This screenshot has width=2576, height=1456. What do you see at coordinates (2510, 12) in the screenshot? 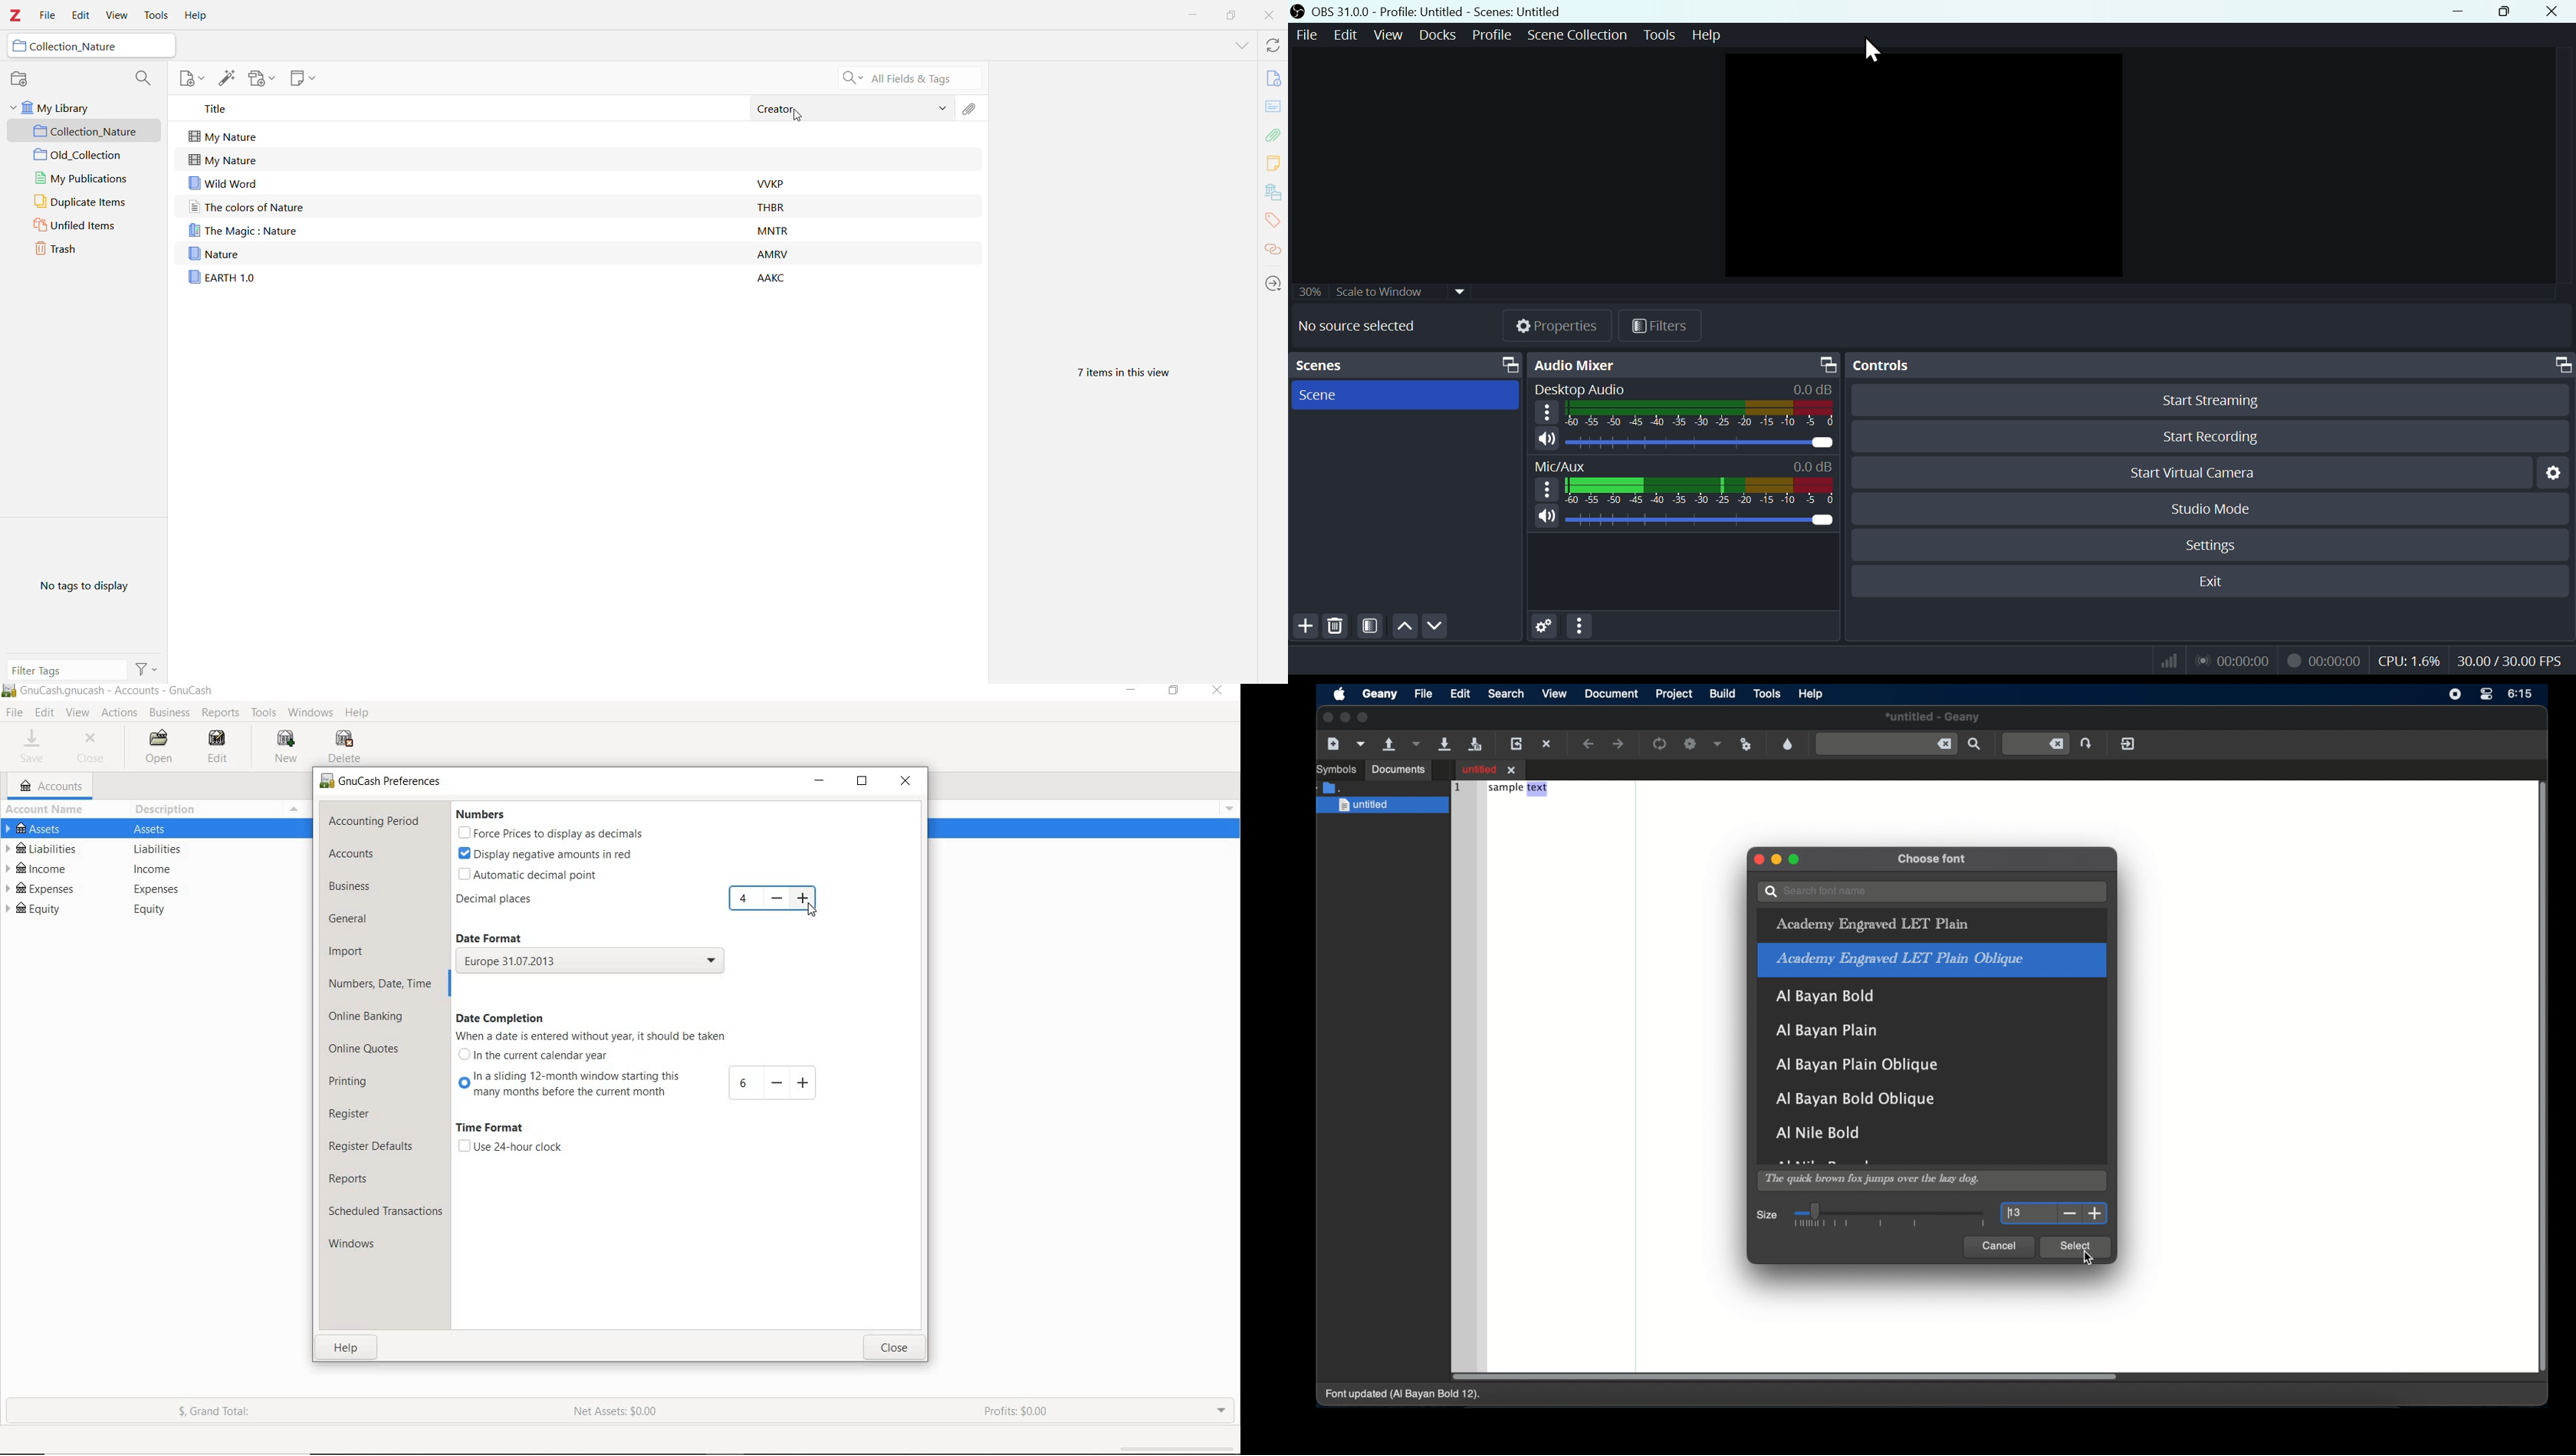
I see `Maximise` at bounding box center [2510, 12].